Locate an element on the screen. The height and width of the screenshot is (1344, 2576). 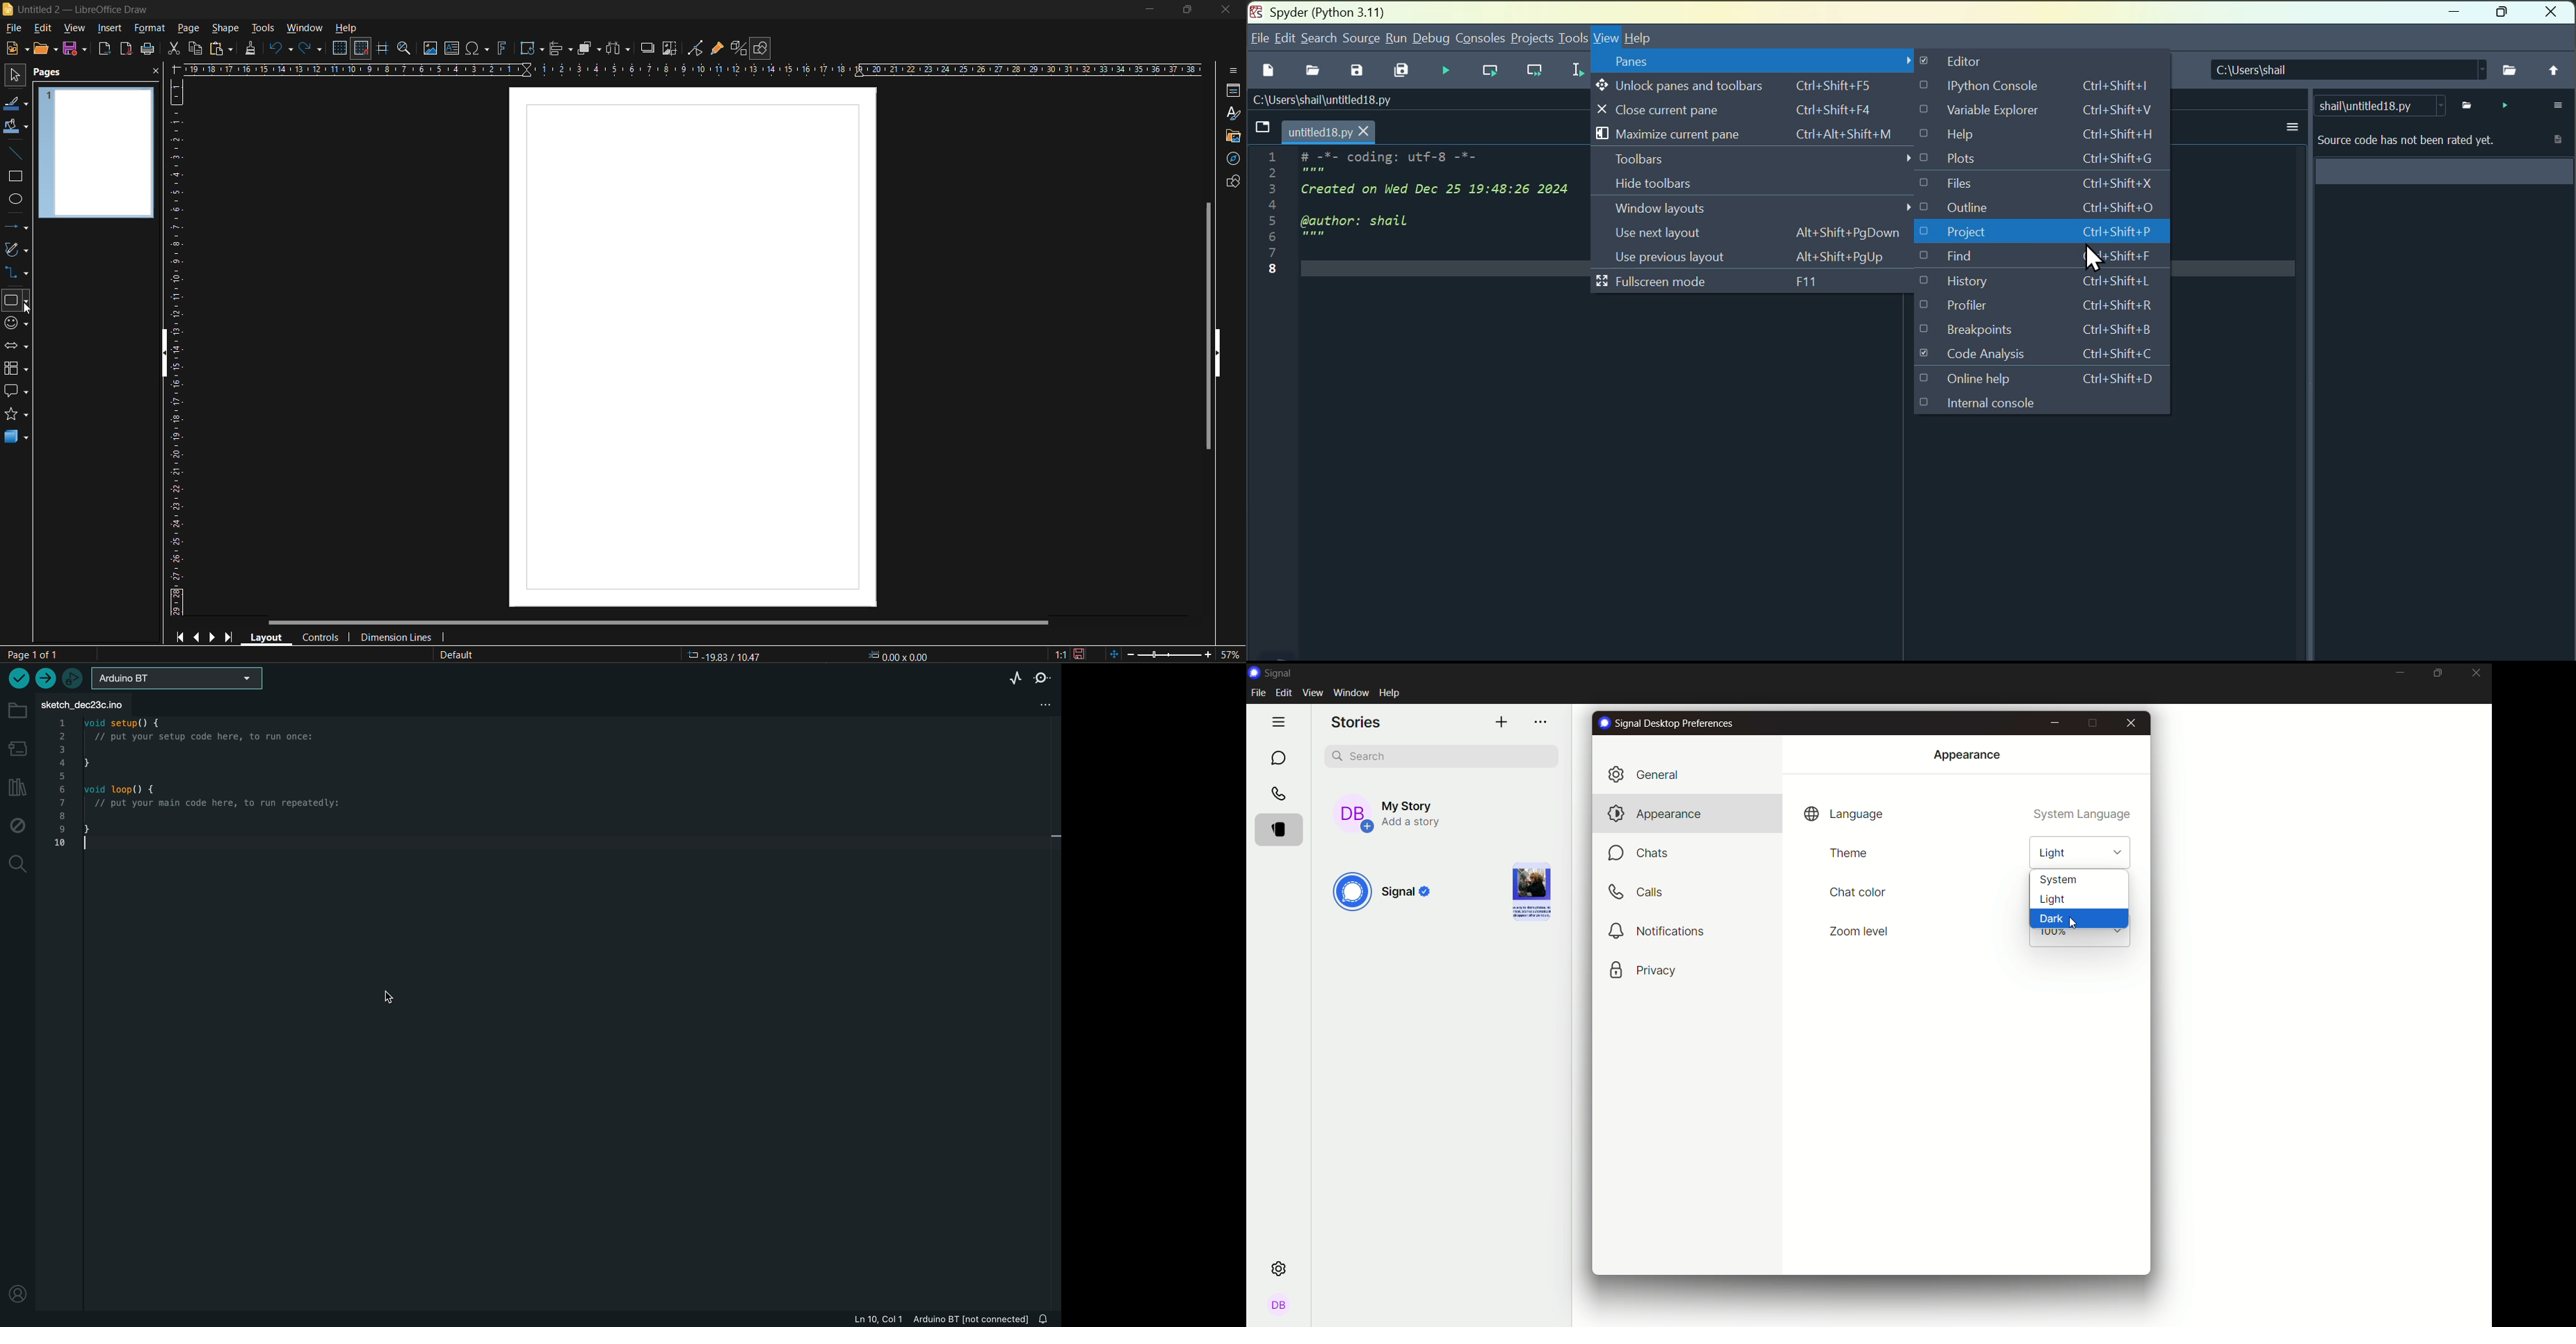
fit to window is located at coordinates (1113, 654).